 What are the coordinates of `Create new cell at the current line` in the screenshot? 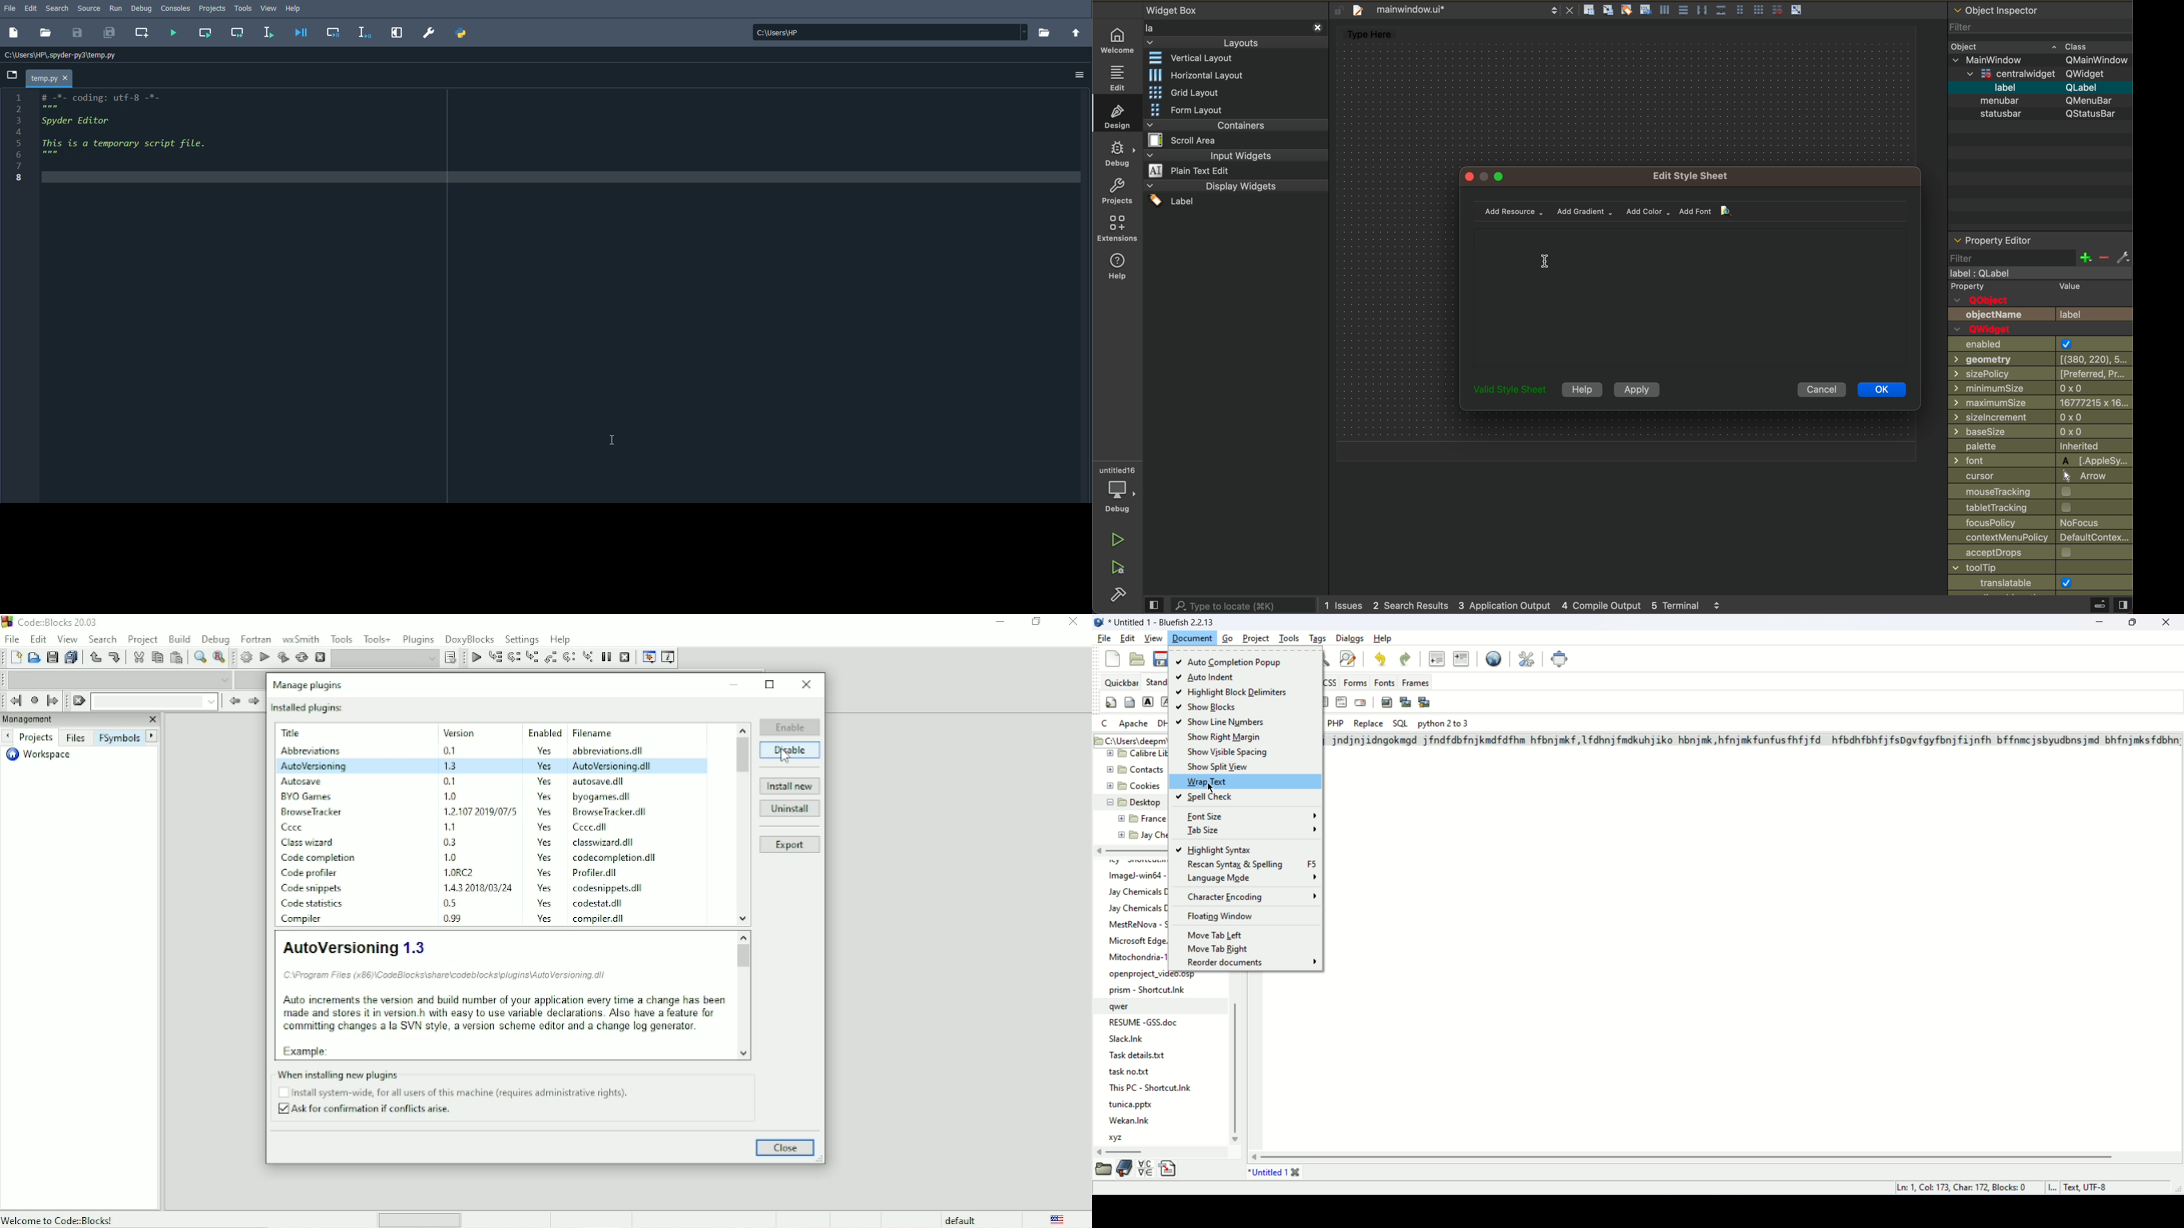 It's located at (144, 33).